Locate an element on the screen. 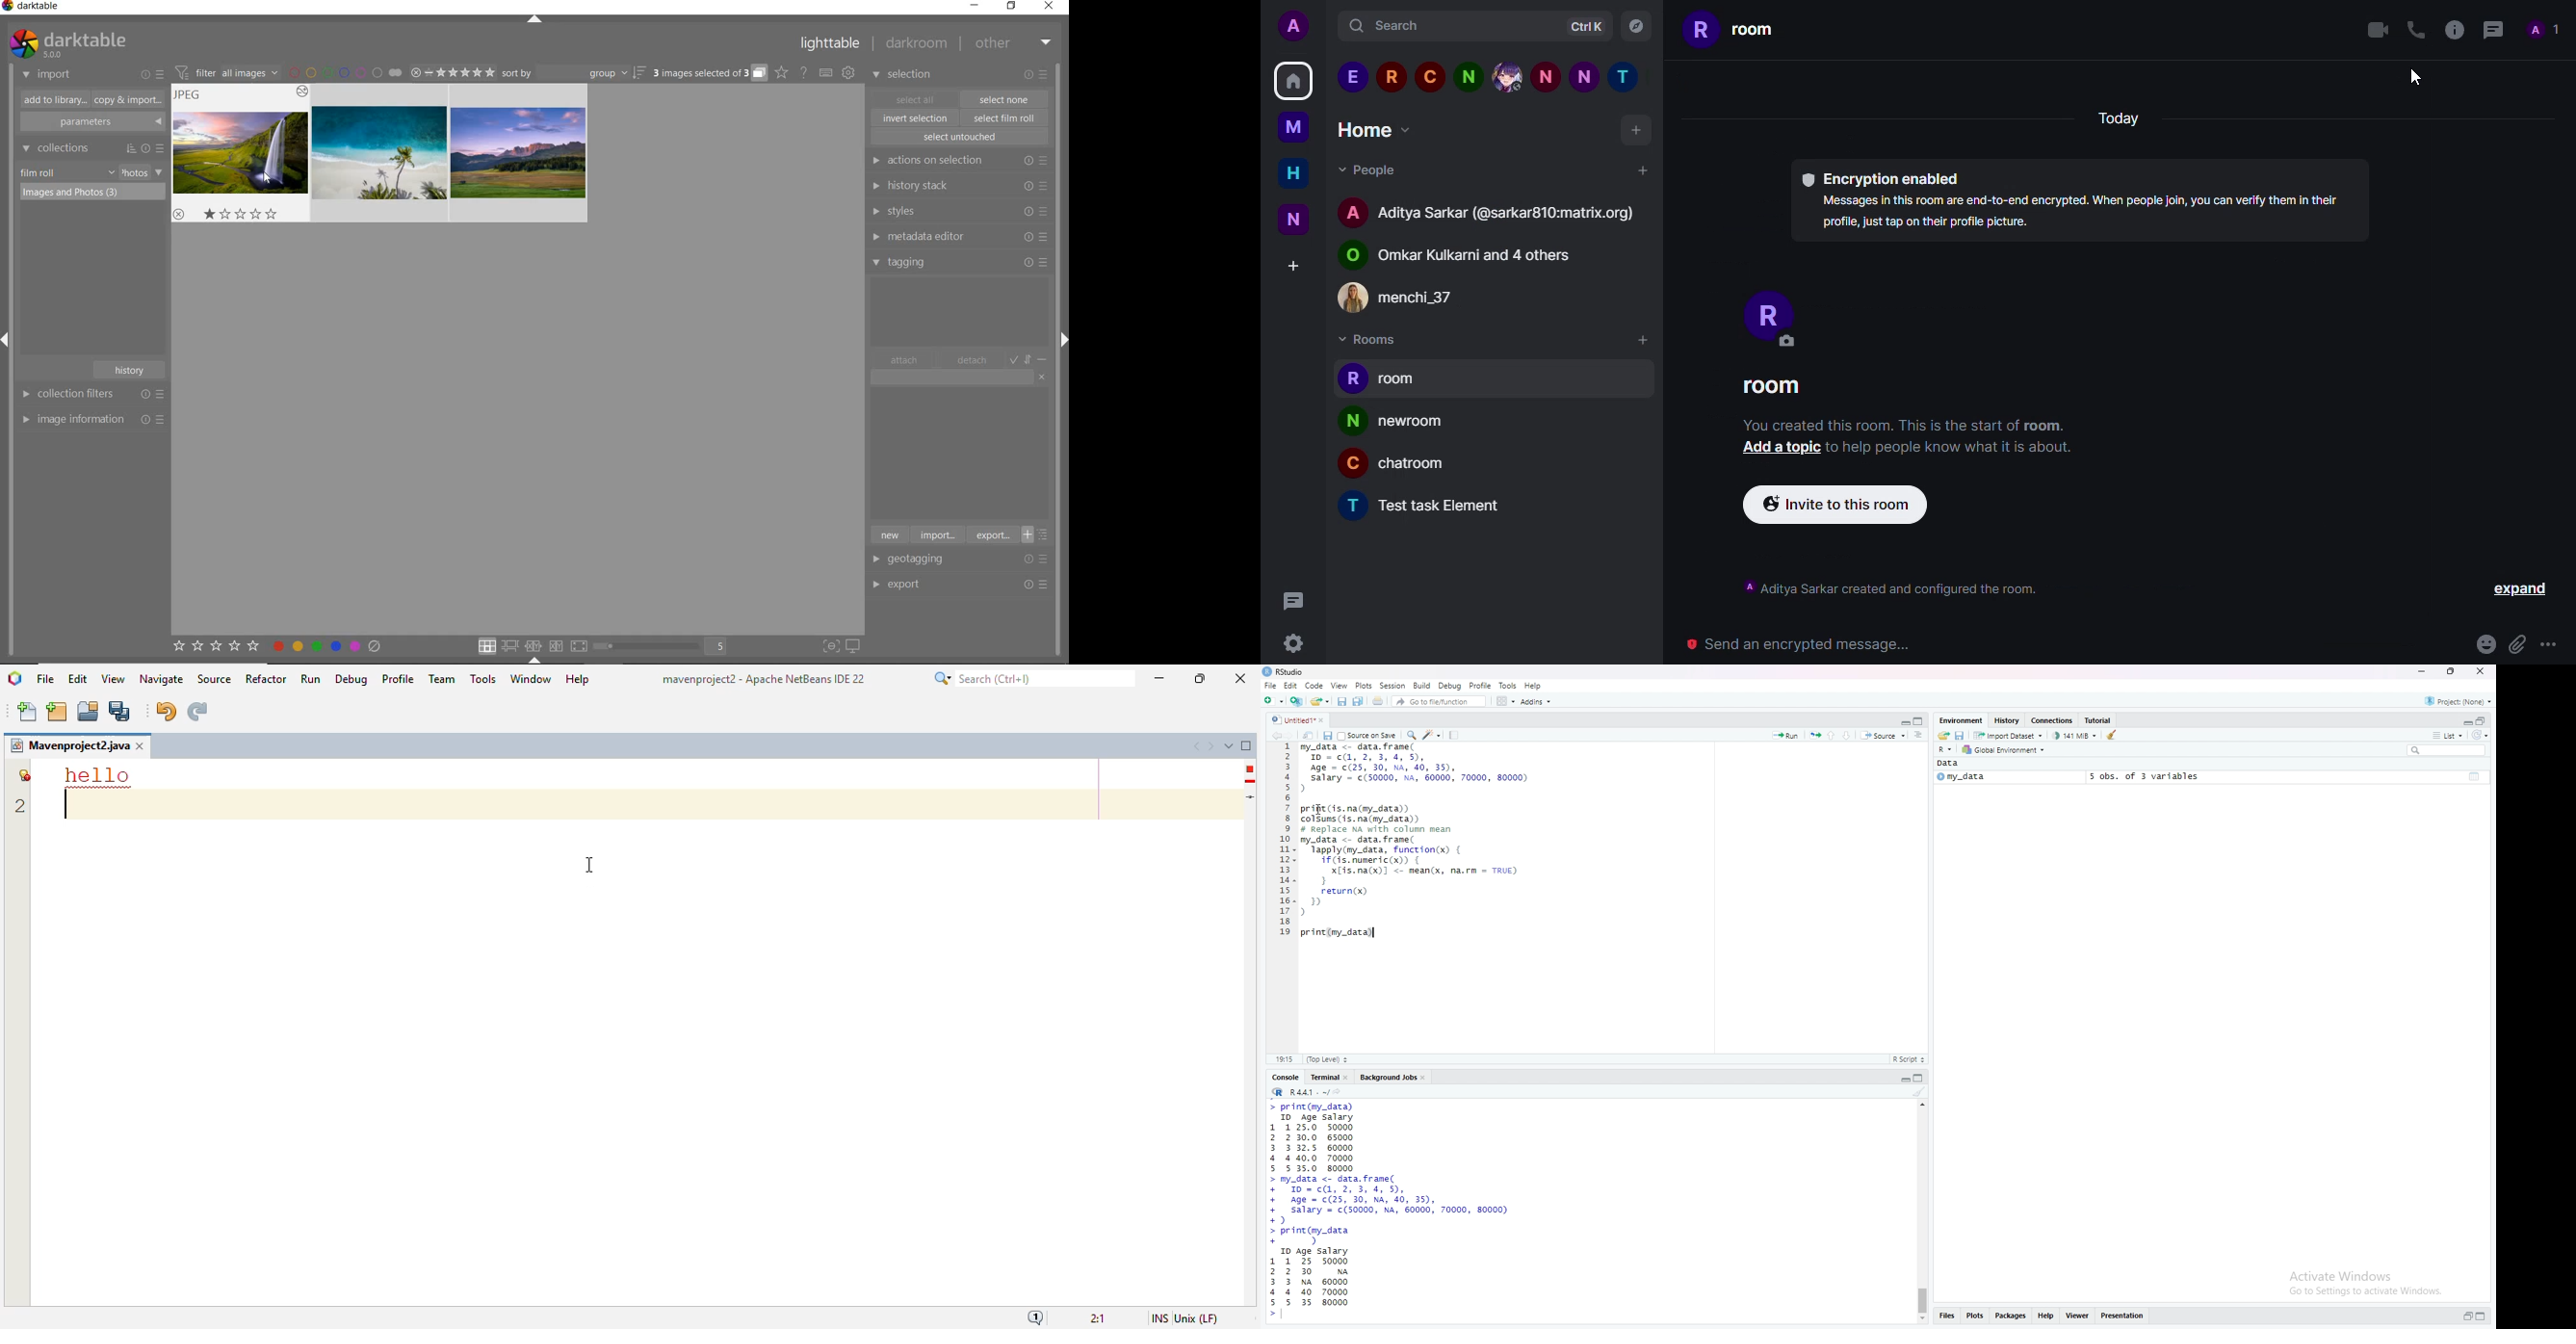  new is located at coordinates (889, 534).